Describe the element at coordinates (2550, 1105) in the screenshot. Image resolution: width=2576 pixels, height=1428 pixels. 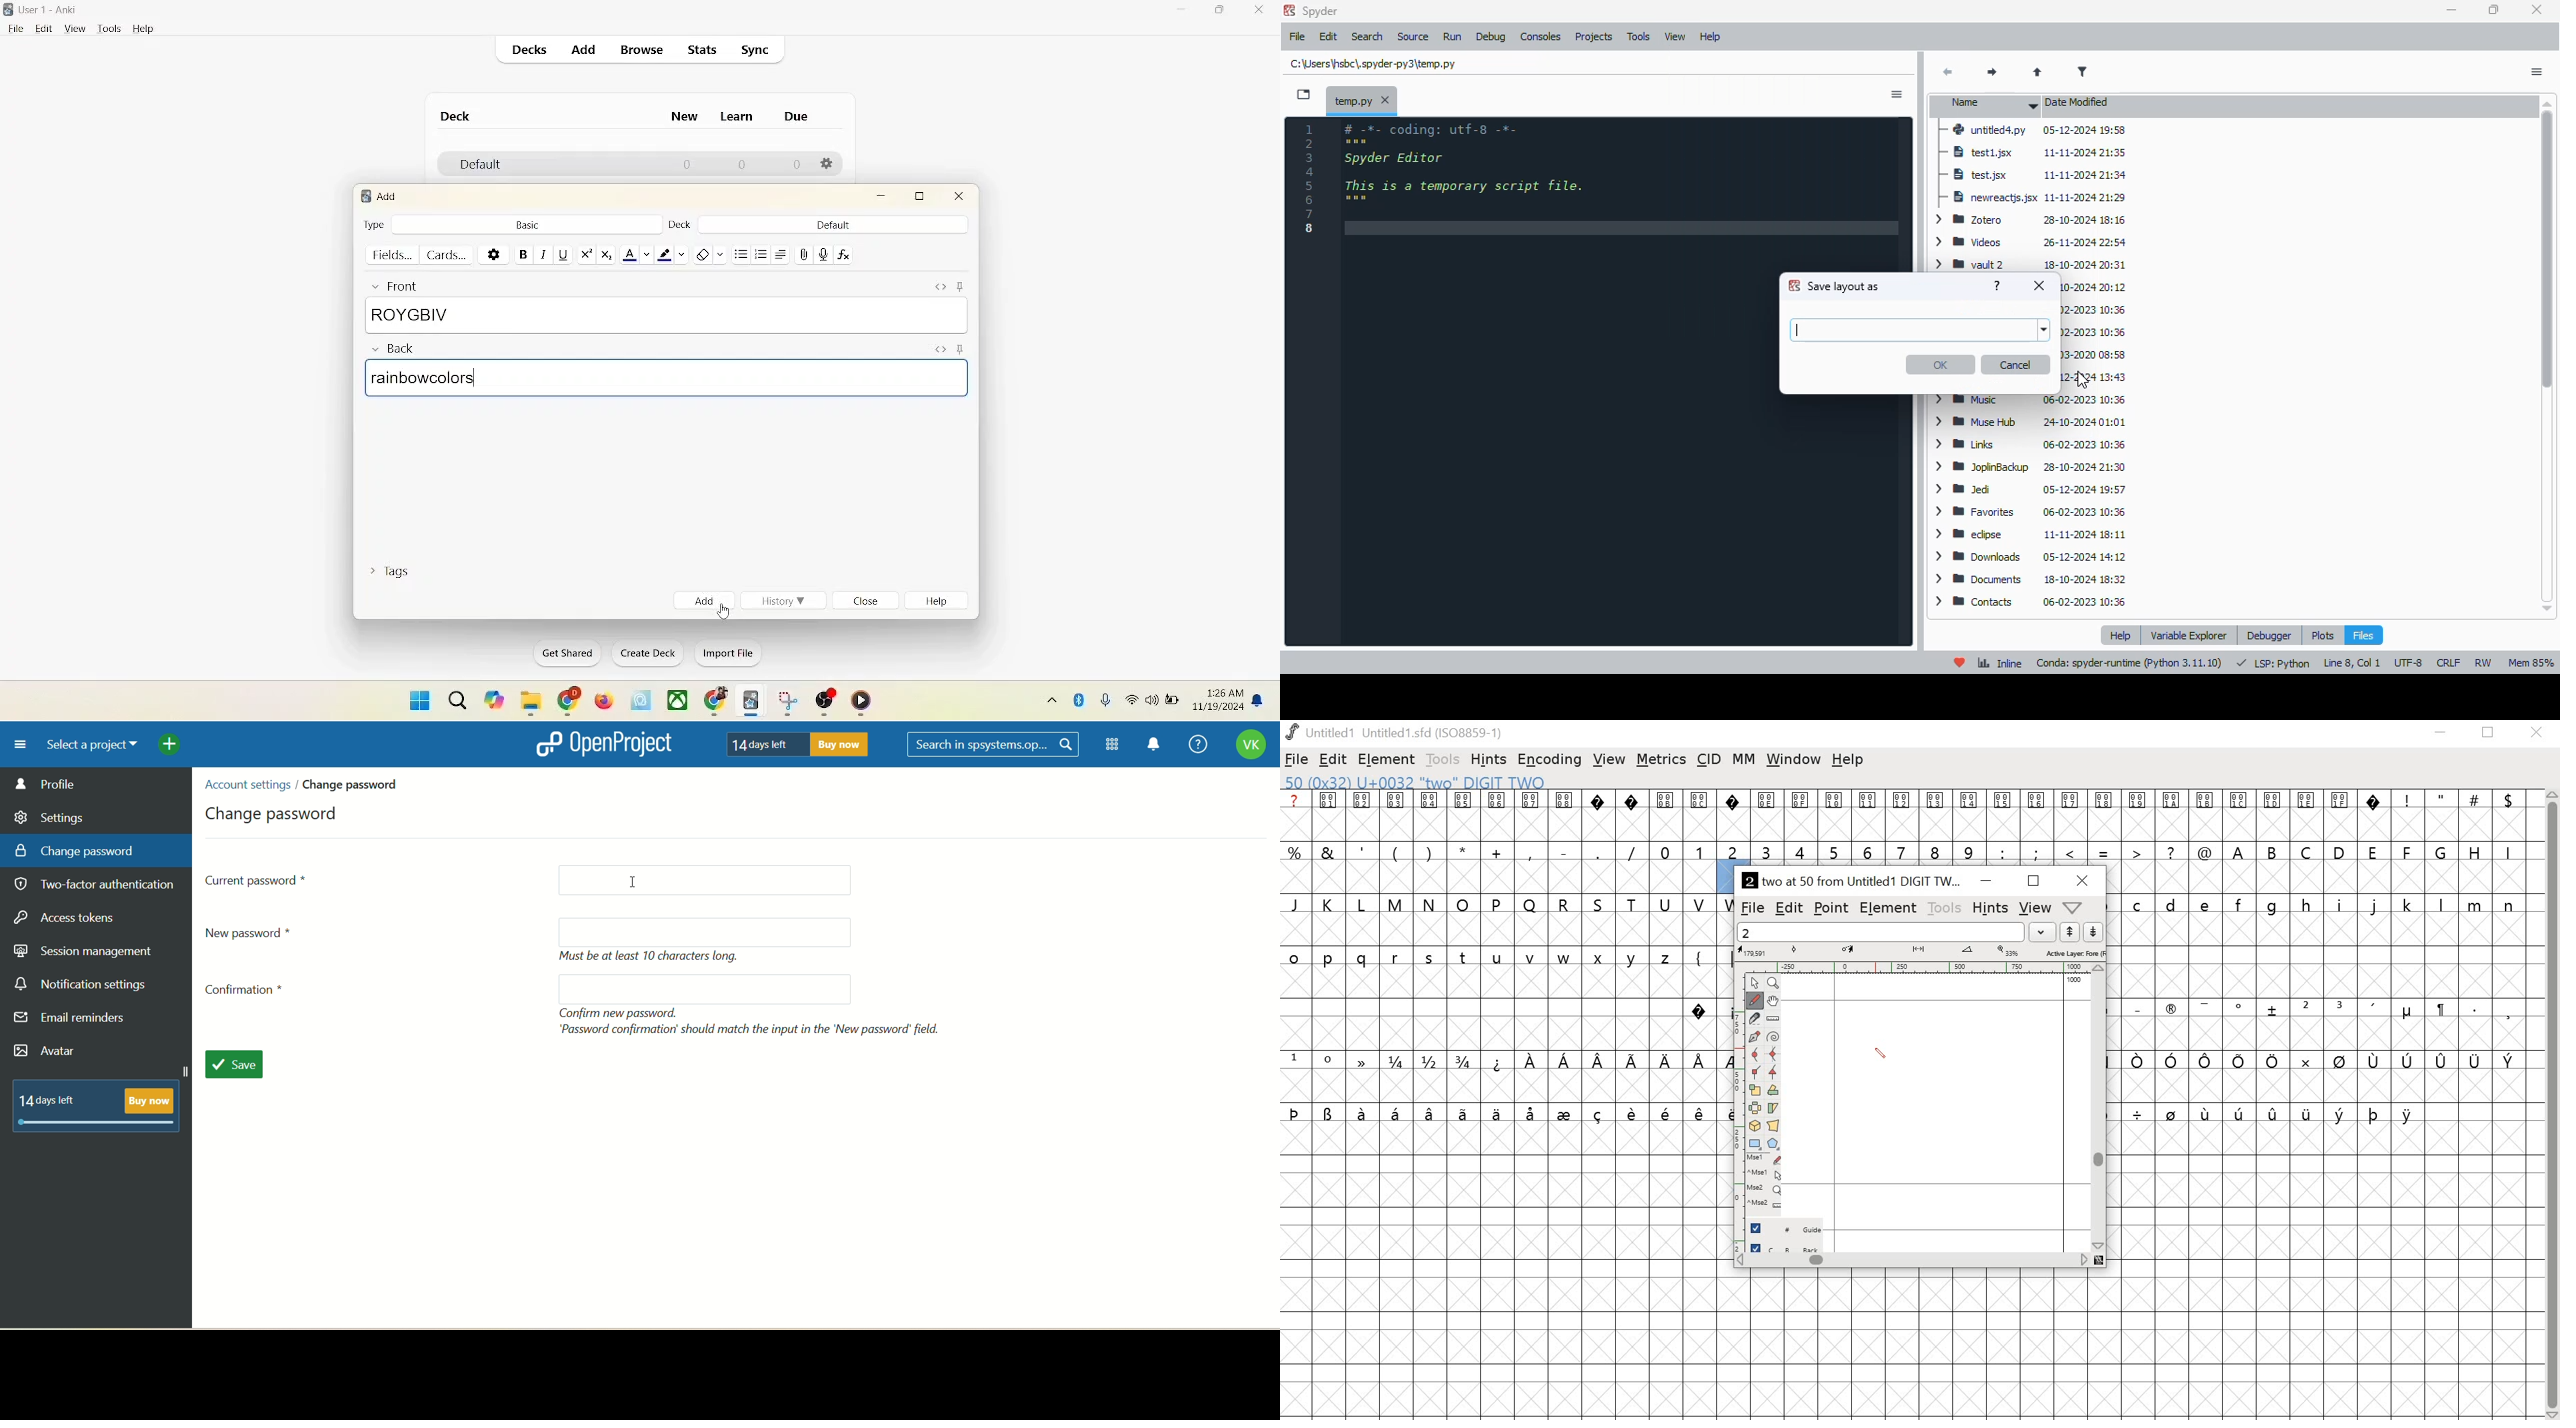
I see `scrollbar` at that location.